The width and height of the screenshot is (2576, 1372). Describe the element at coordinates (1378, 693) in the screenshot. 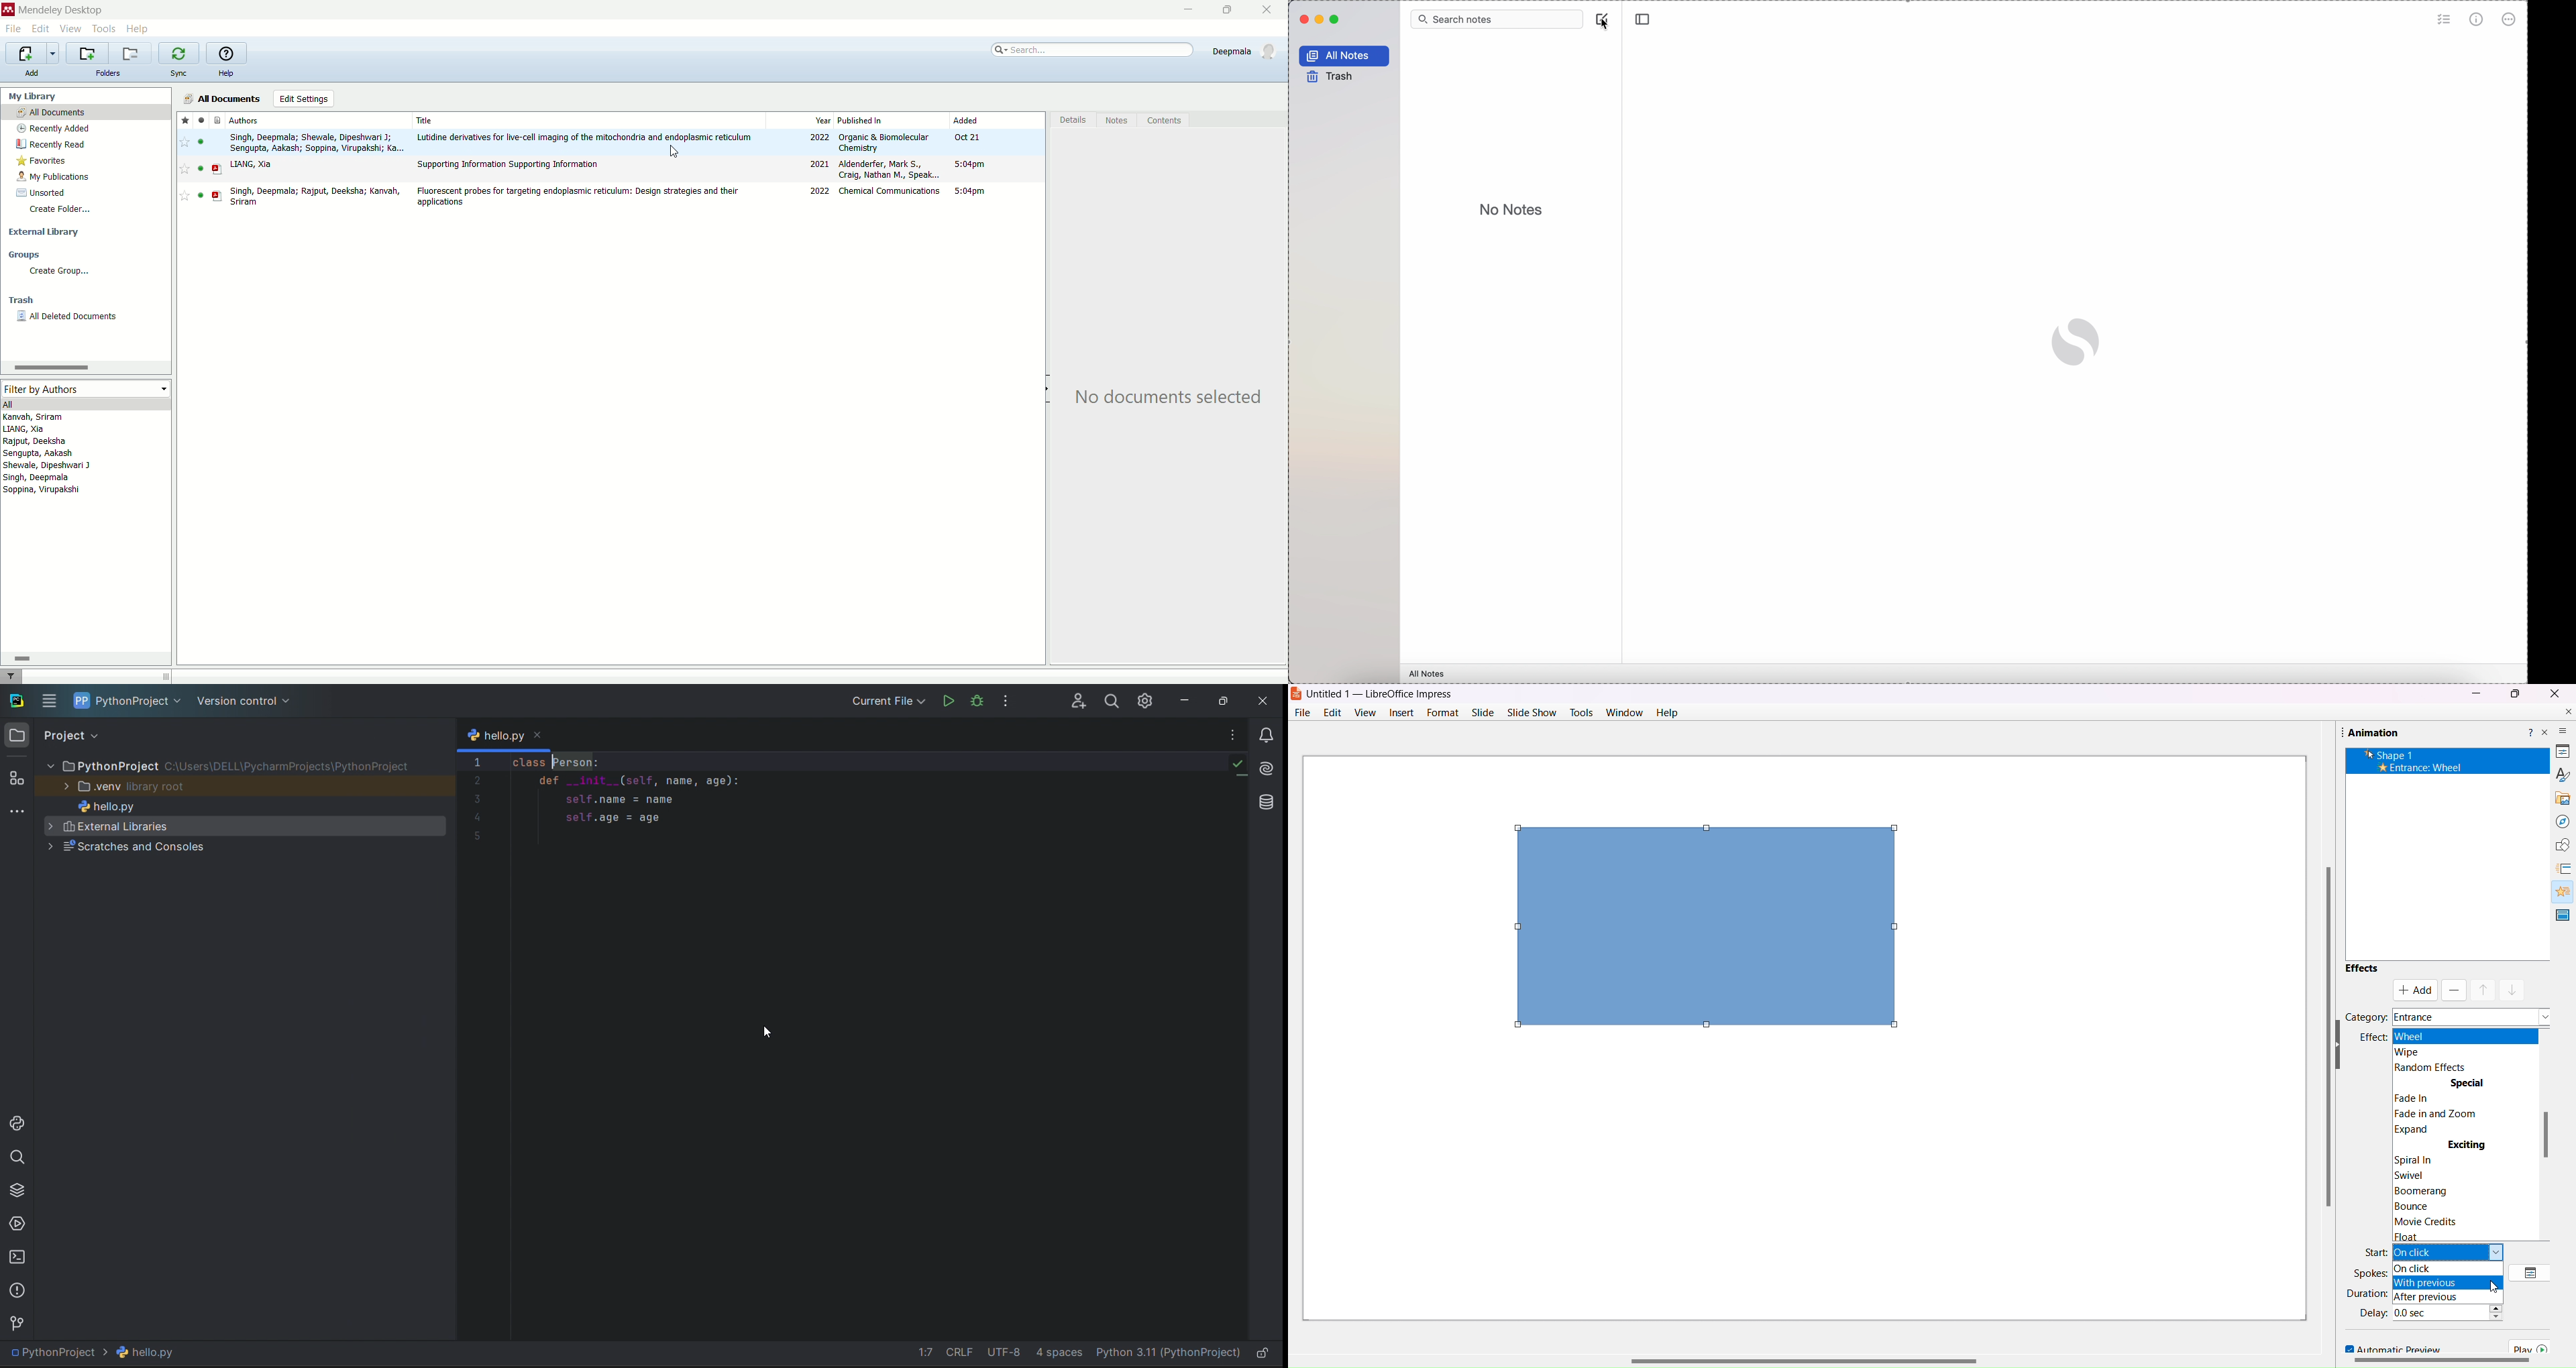

I see `J Untitled 1 — LibreOffice Impress` at that location.